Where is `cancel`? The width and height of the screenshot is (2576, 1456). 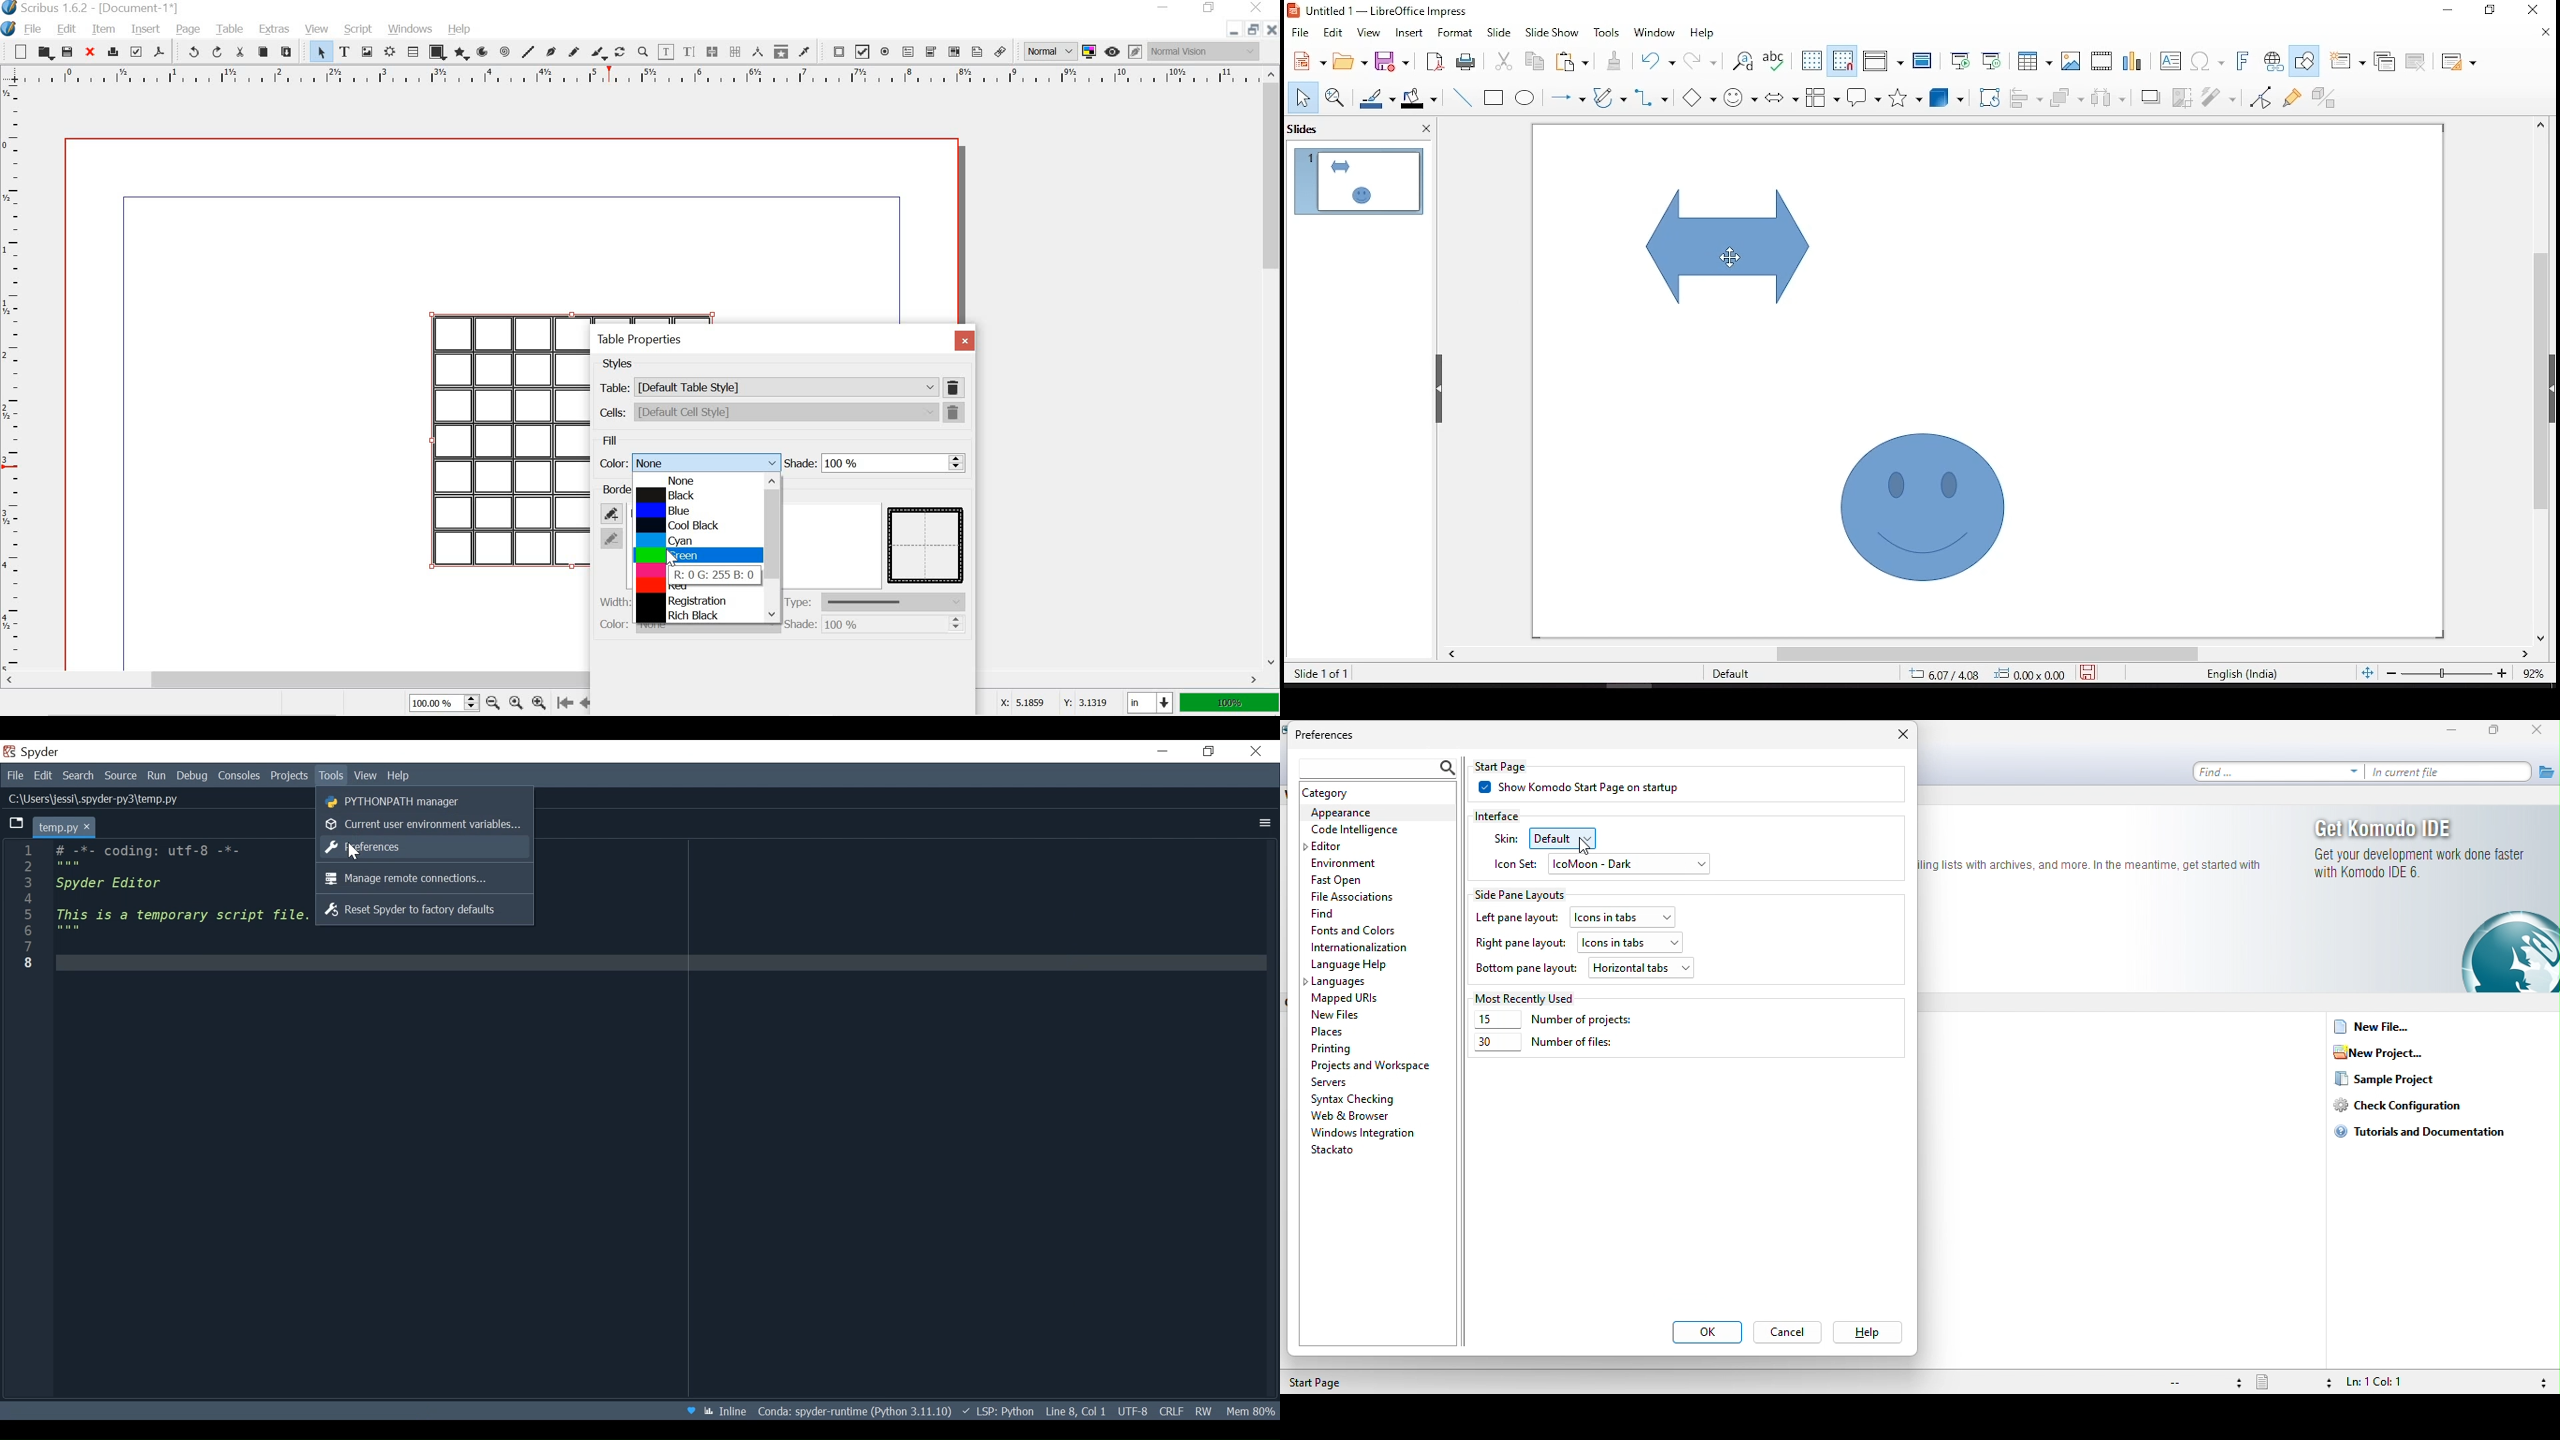
cancel is located at coordinates (1792, 1335).